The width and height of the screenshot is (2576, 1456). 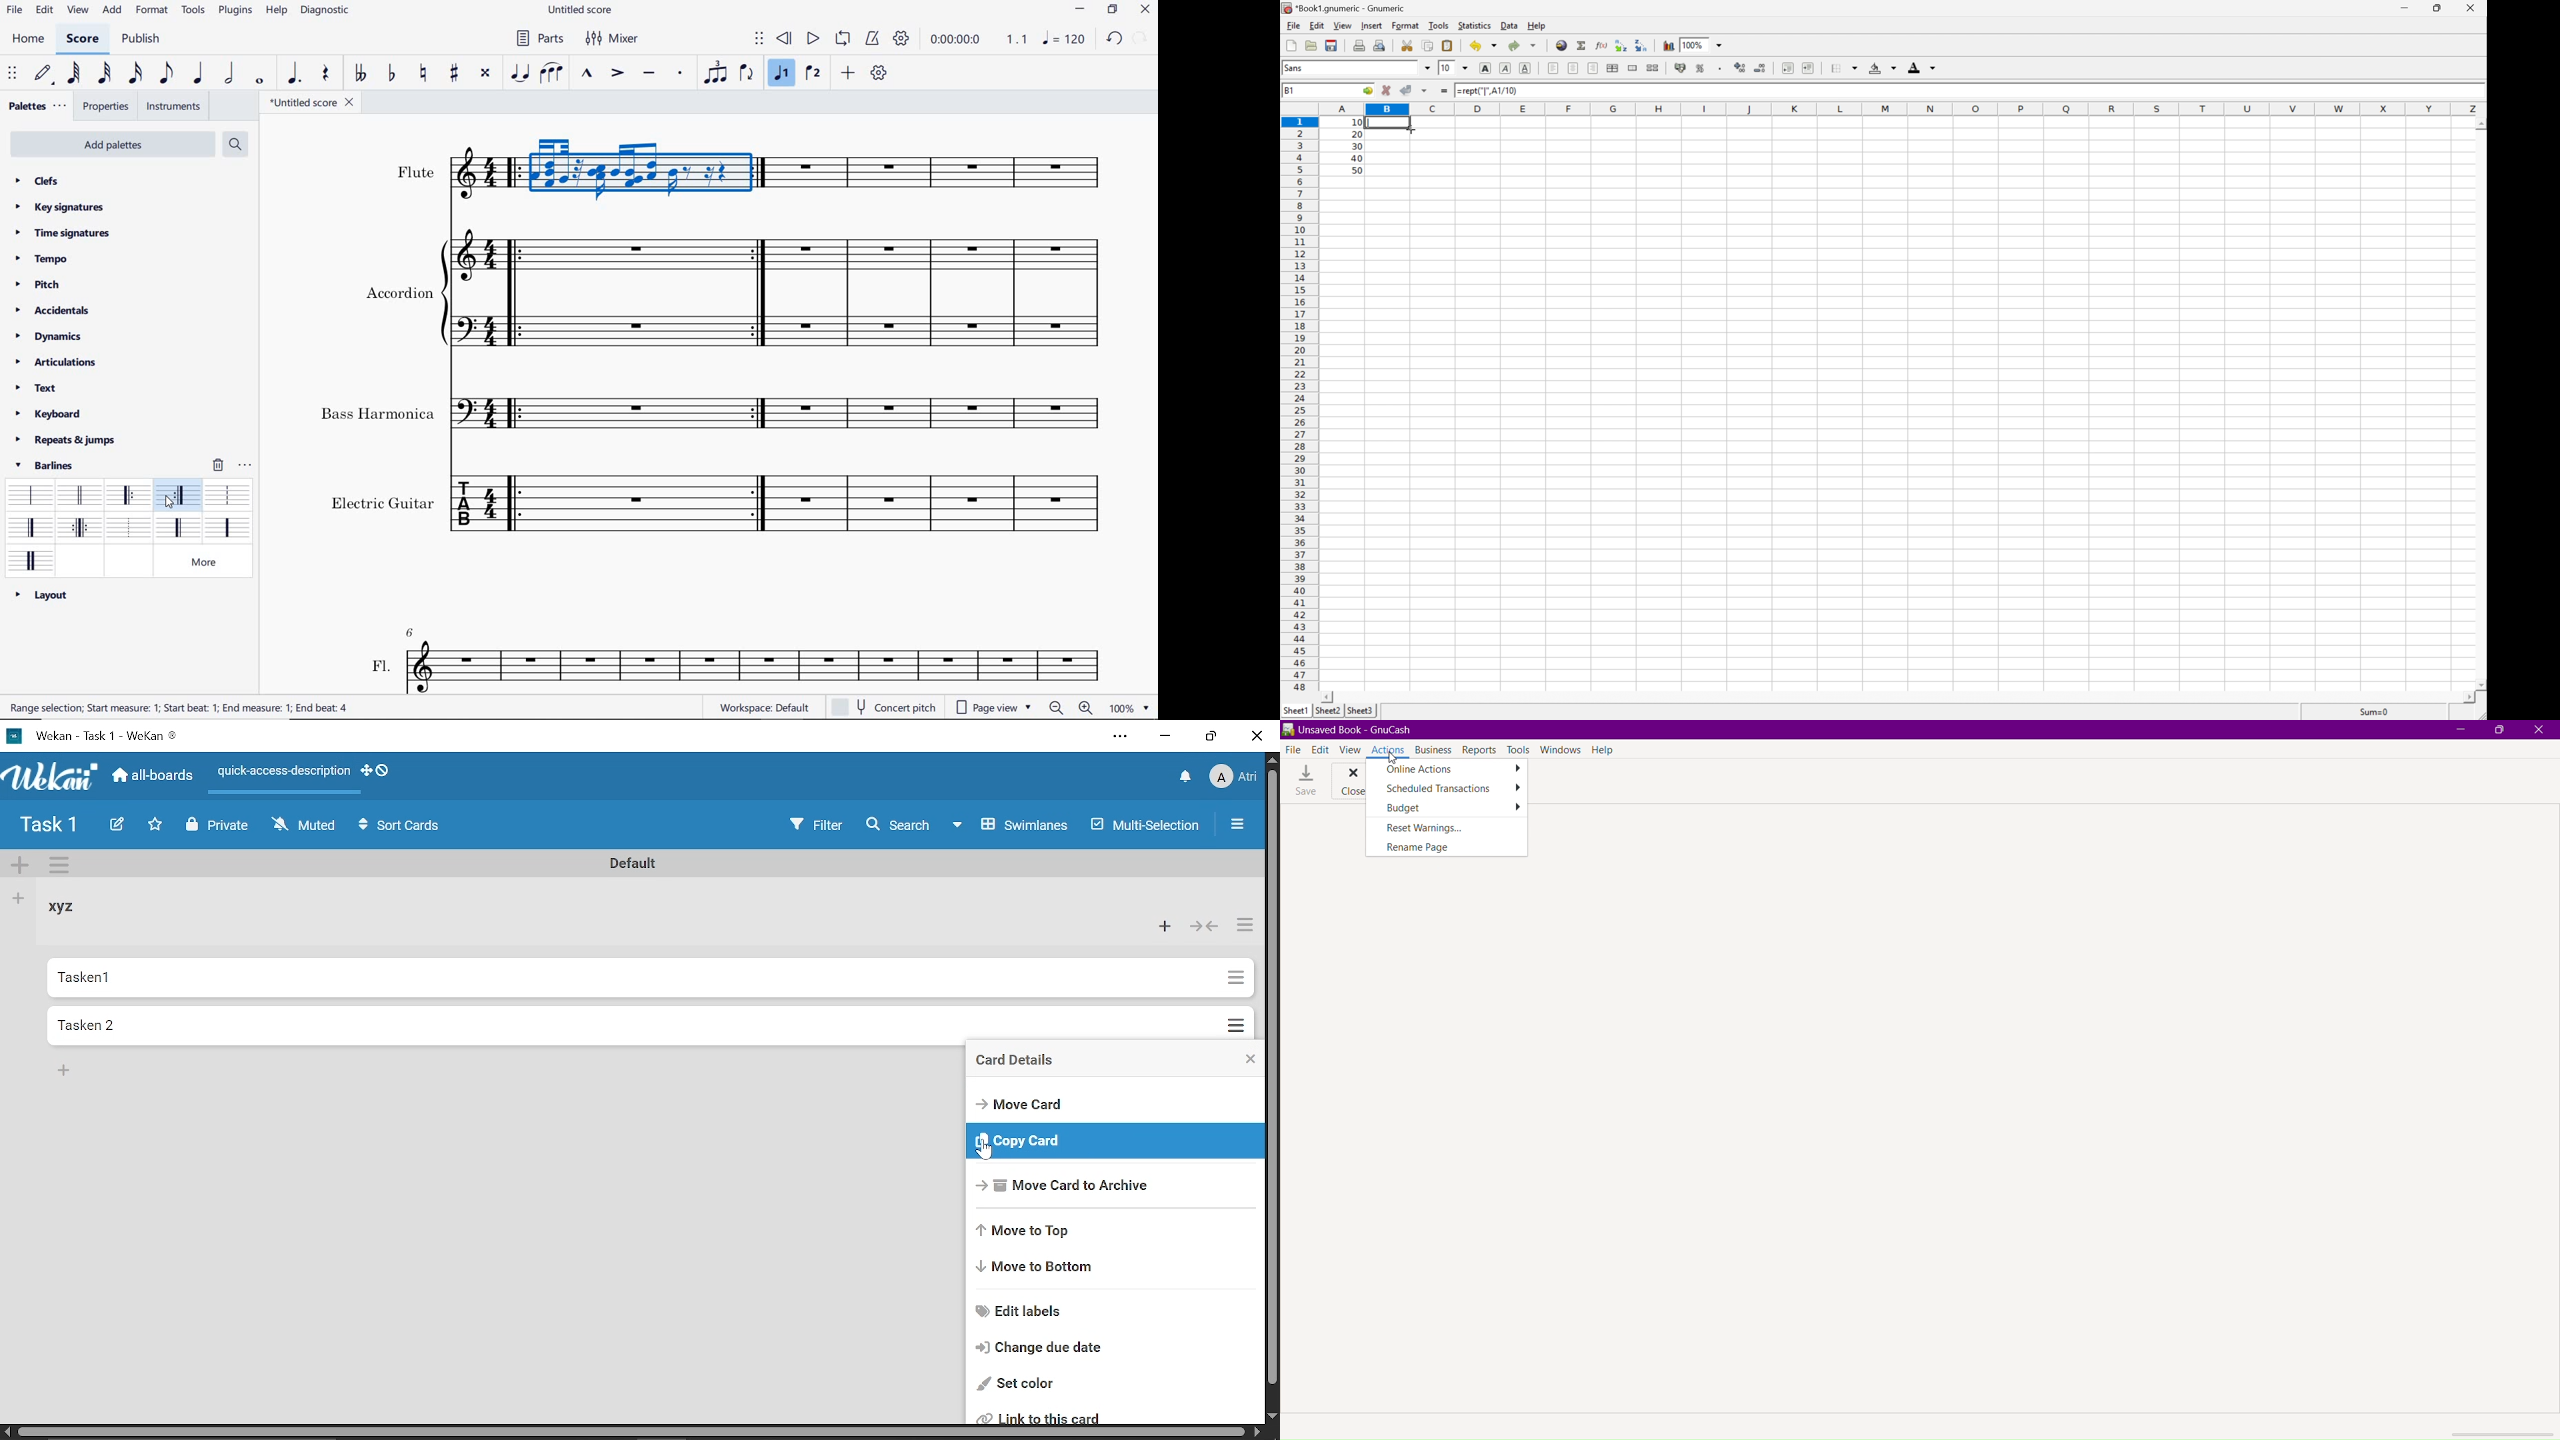 What do you see at coordinates (414, 630) in the screenshot?
I see `7` at bounding box center [414, 630].